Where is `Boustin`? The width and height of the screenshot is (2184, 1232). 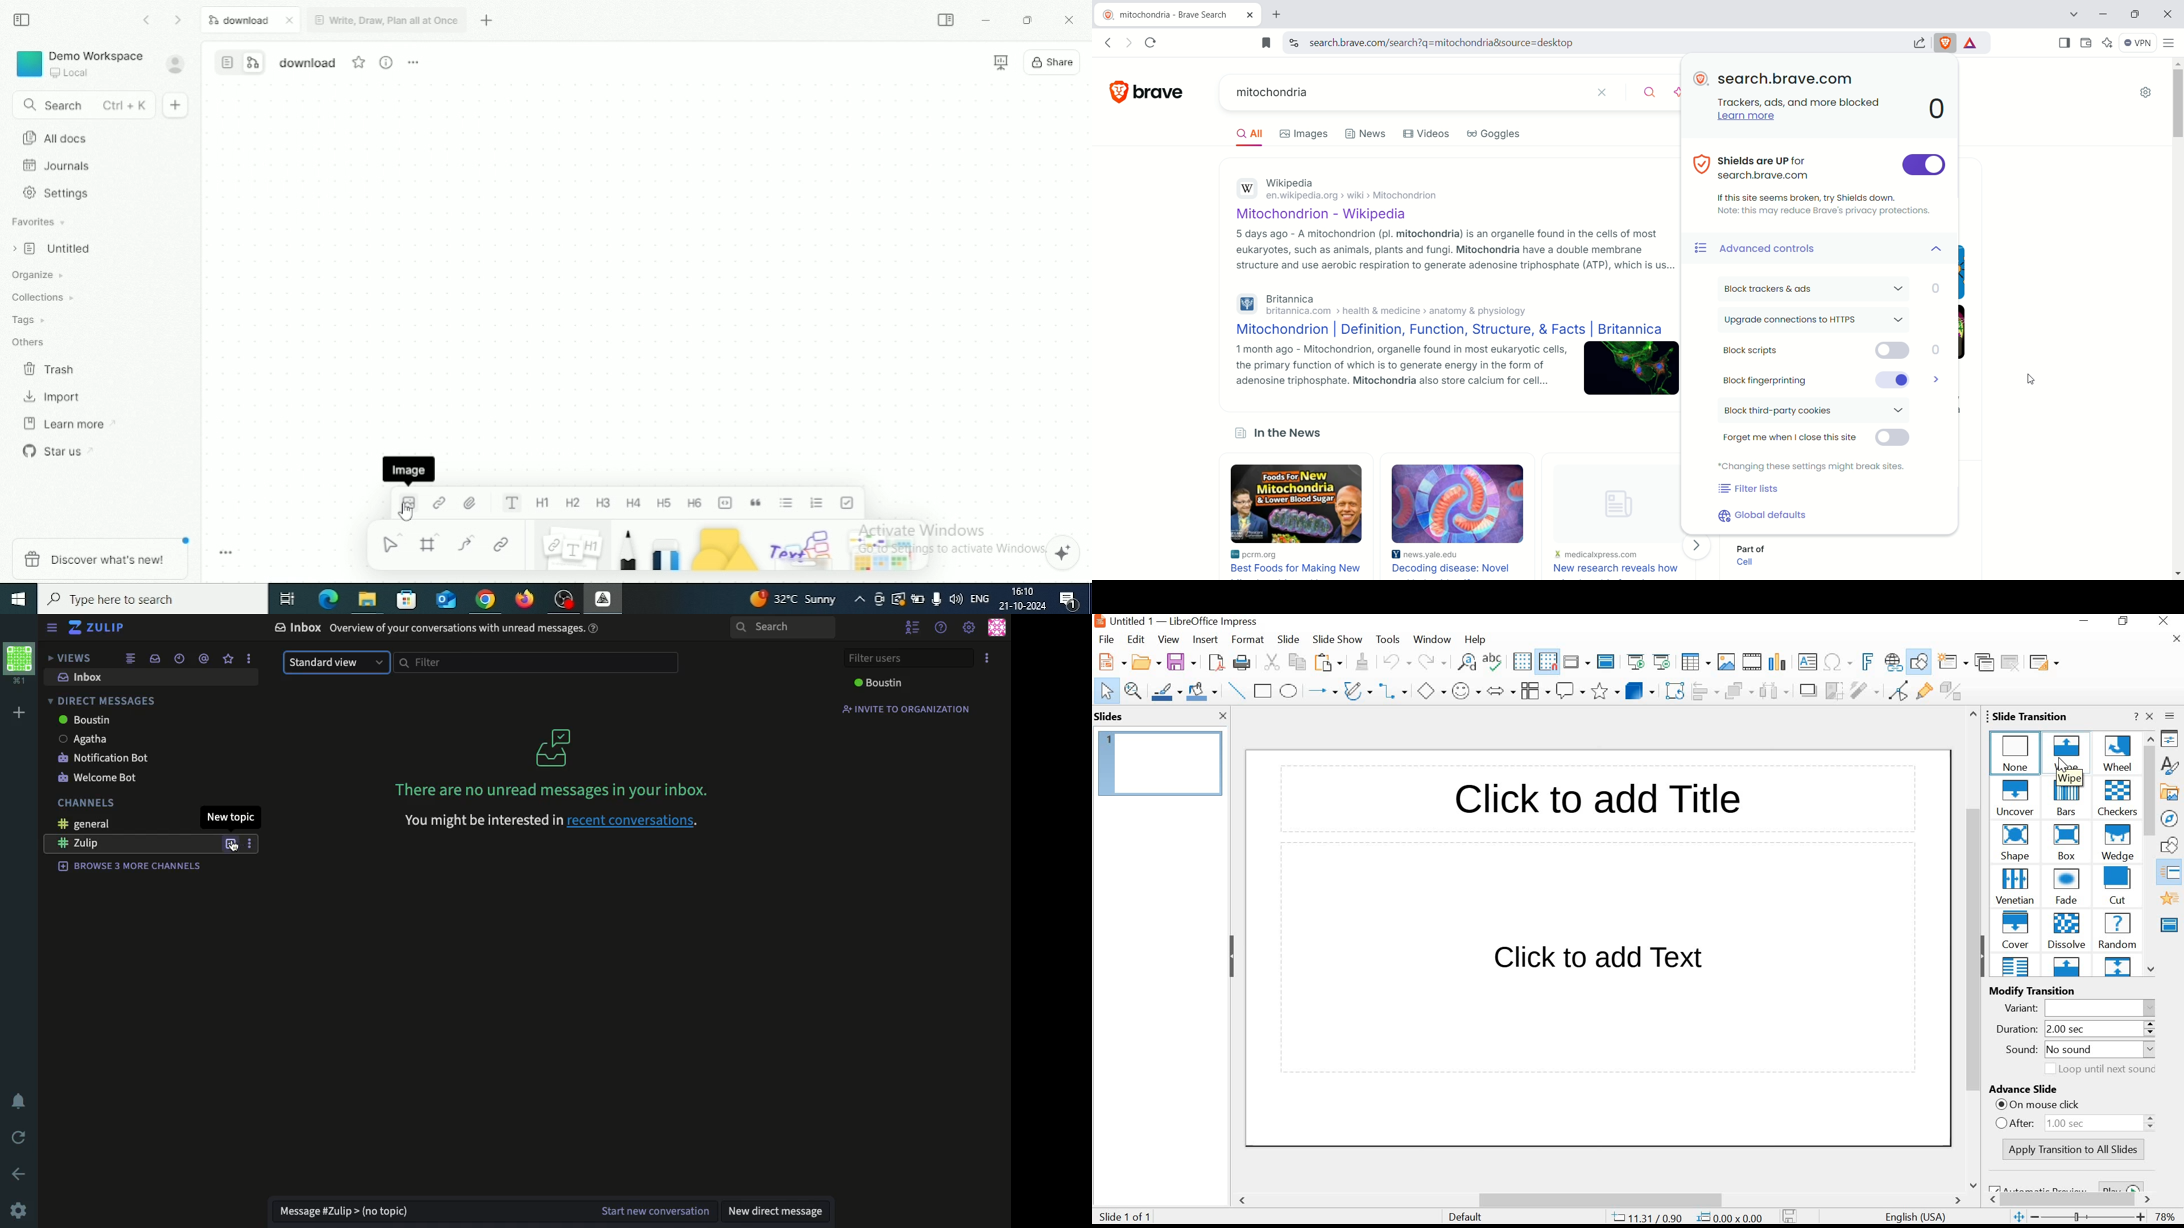
Boustin is located at coordinates (881, 683).